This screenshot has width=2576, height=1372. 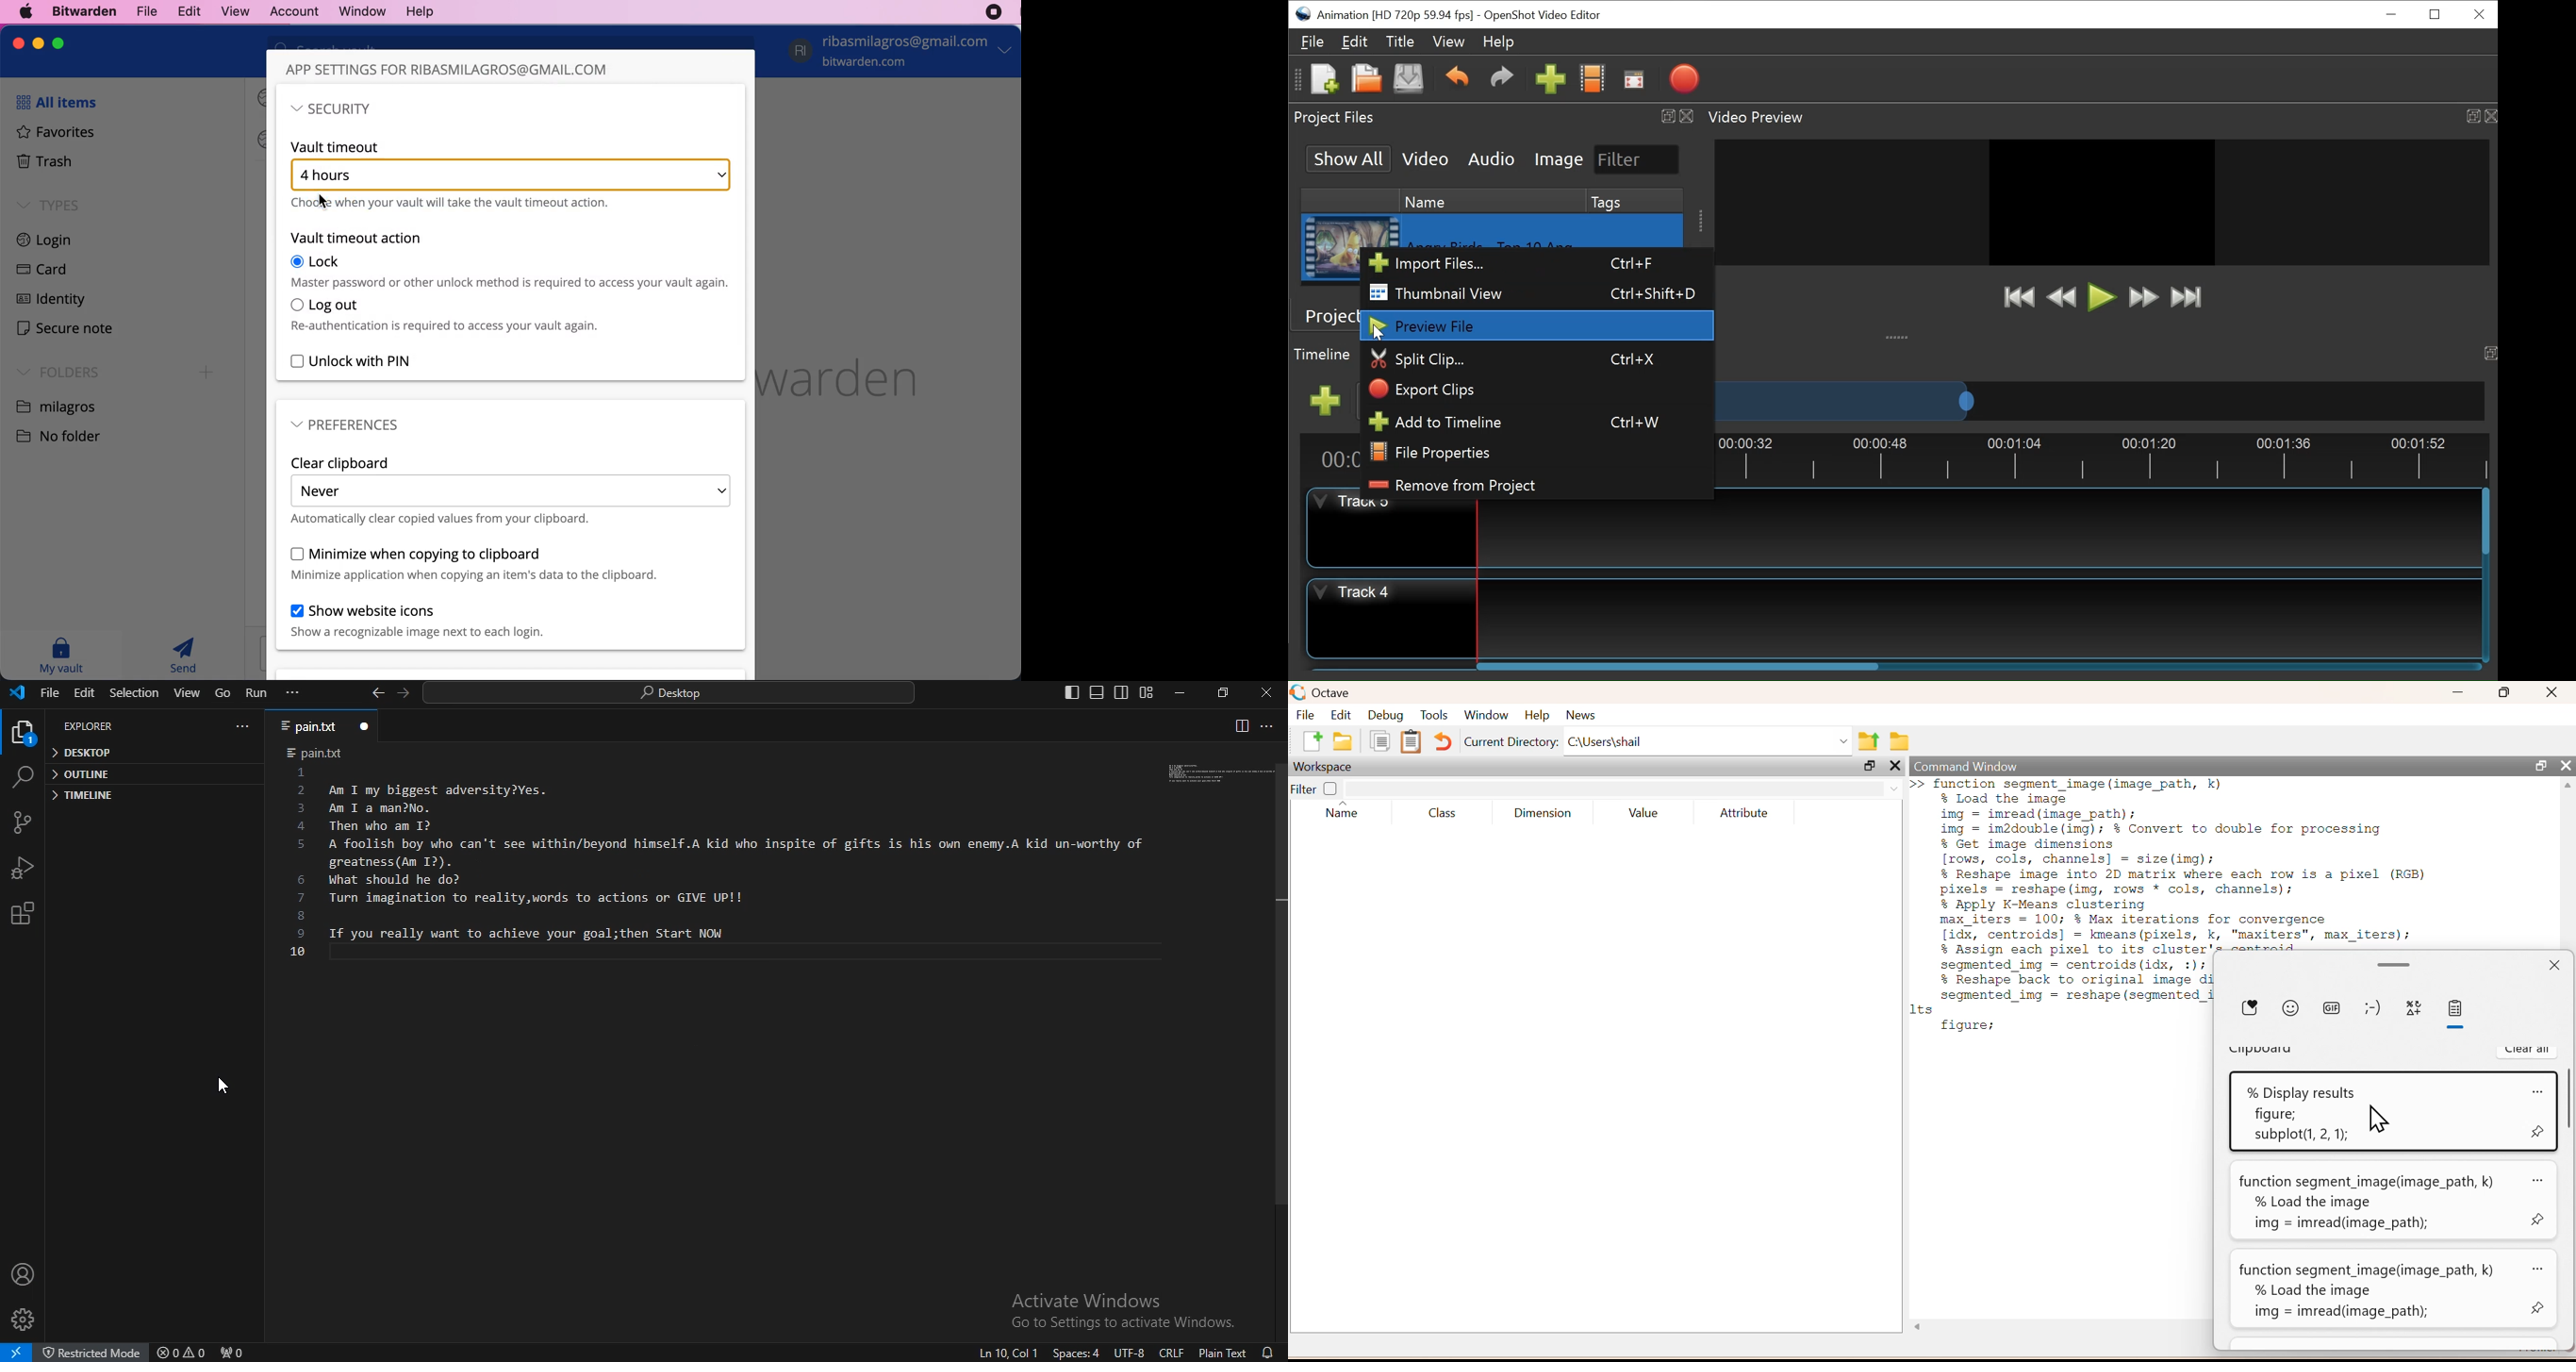 I want to click on favorites, so click(x=51, y=133).